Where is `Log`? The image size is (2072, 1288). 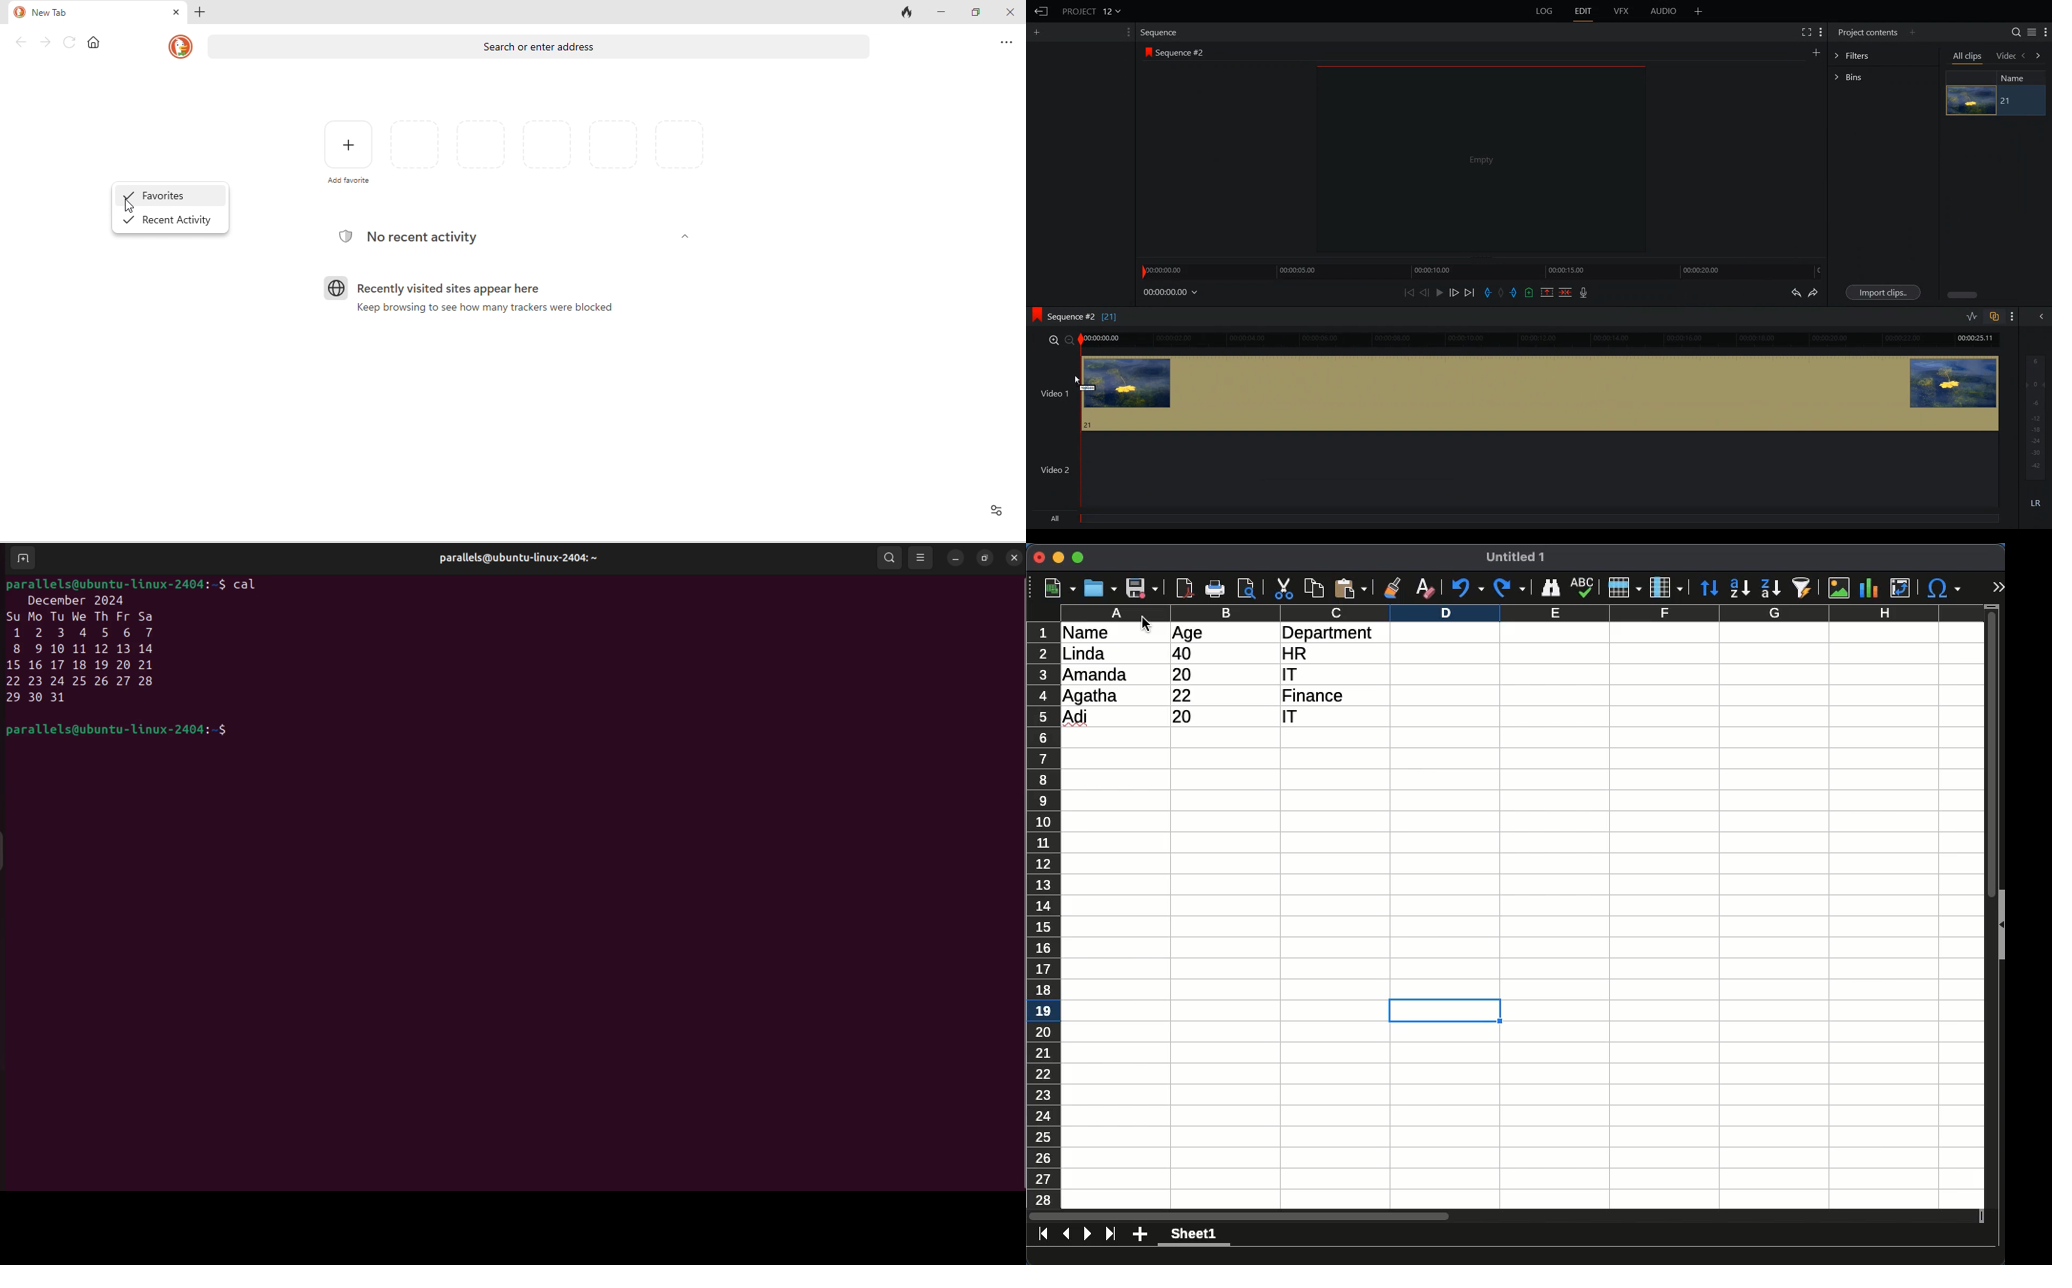 Log is located at coordinates (1544, 11).